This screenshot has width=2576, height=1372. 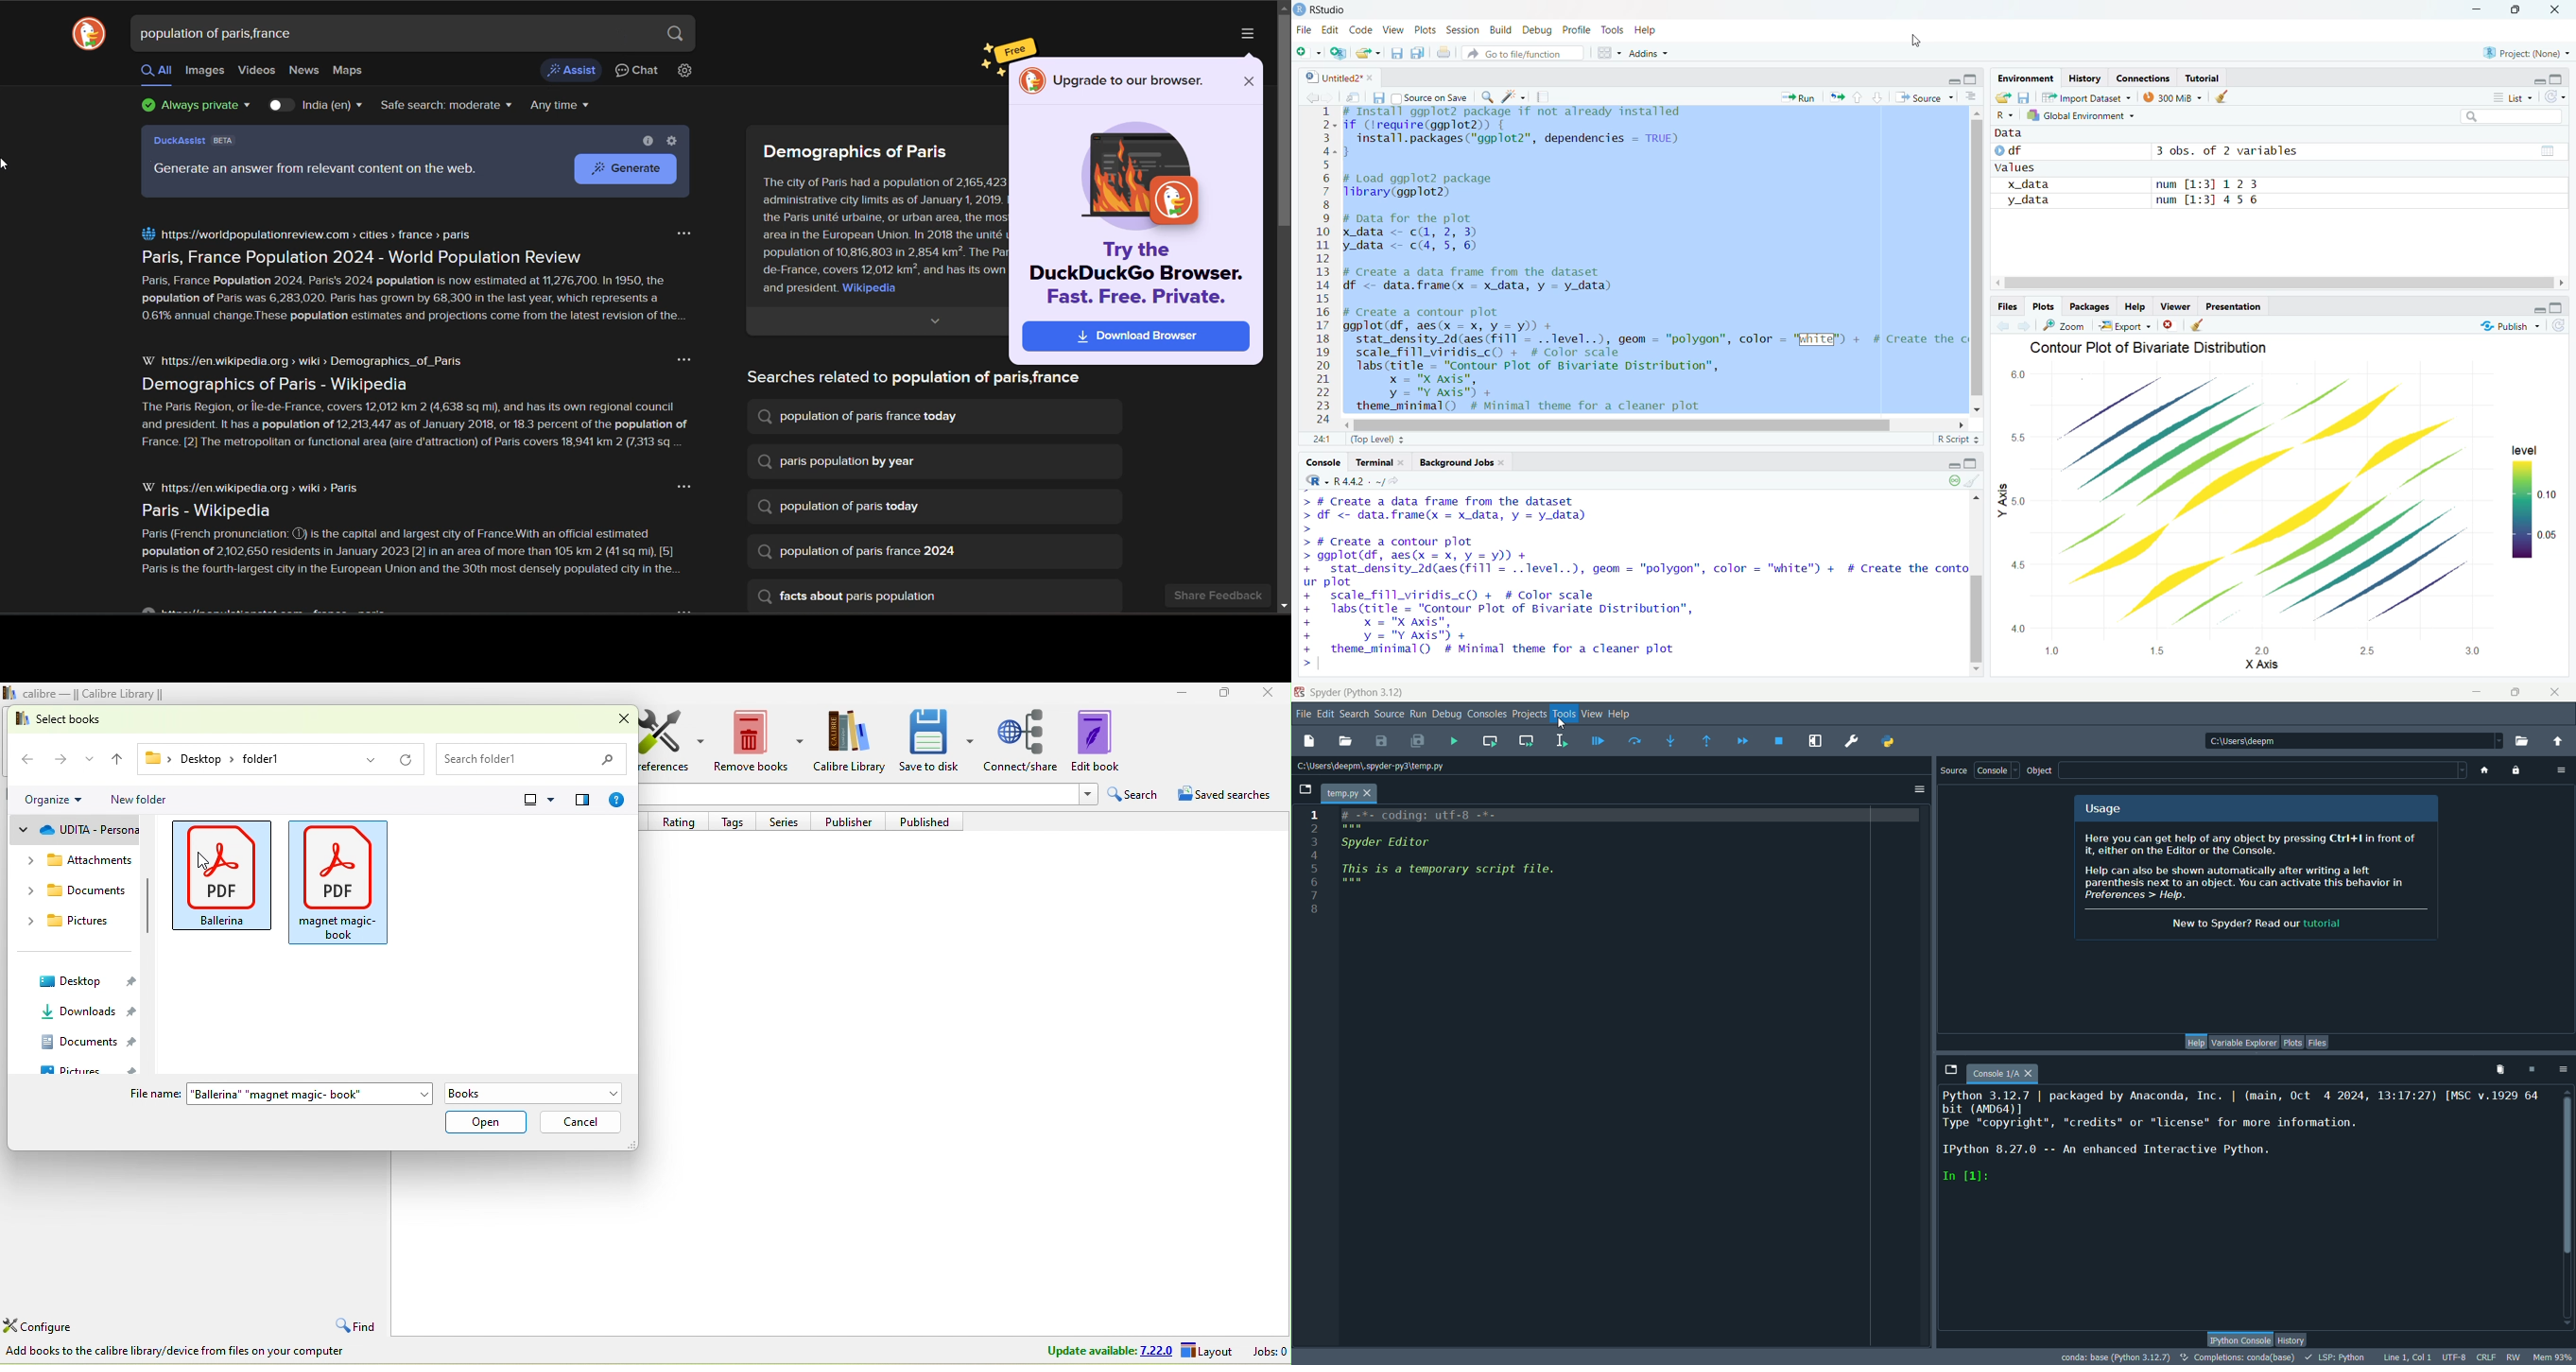 I want to click on level, so click(x=2526, y=450).